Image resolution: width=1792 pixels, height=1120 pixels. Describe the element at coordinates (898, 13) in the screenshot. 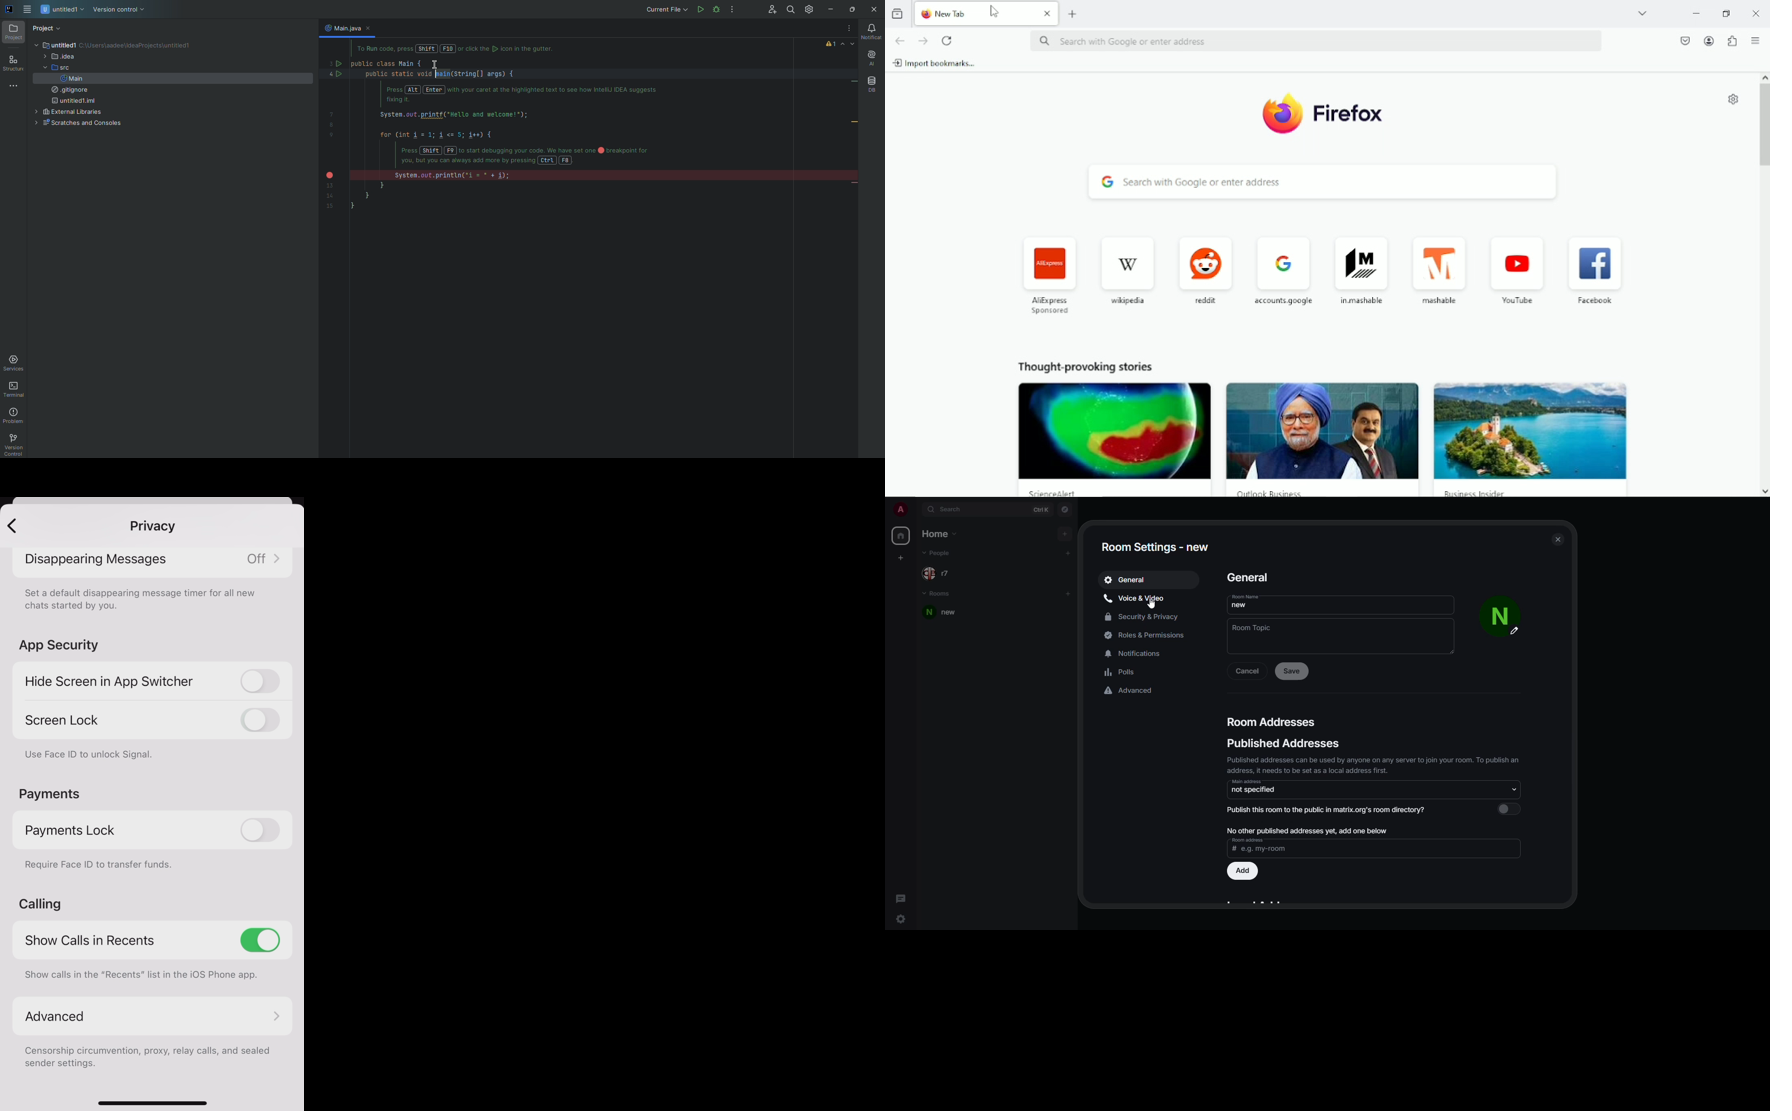

I see `View recent browsing` at that location.